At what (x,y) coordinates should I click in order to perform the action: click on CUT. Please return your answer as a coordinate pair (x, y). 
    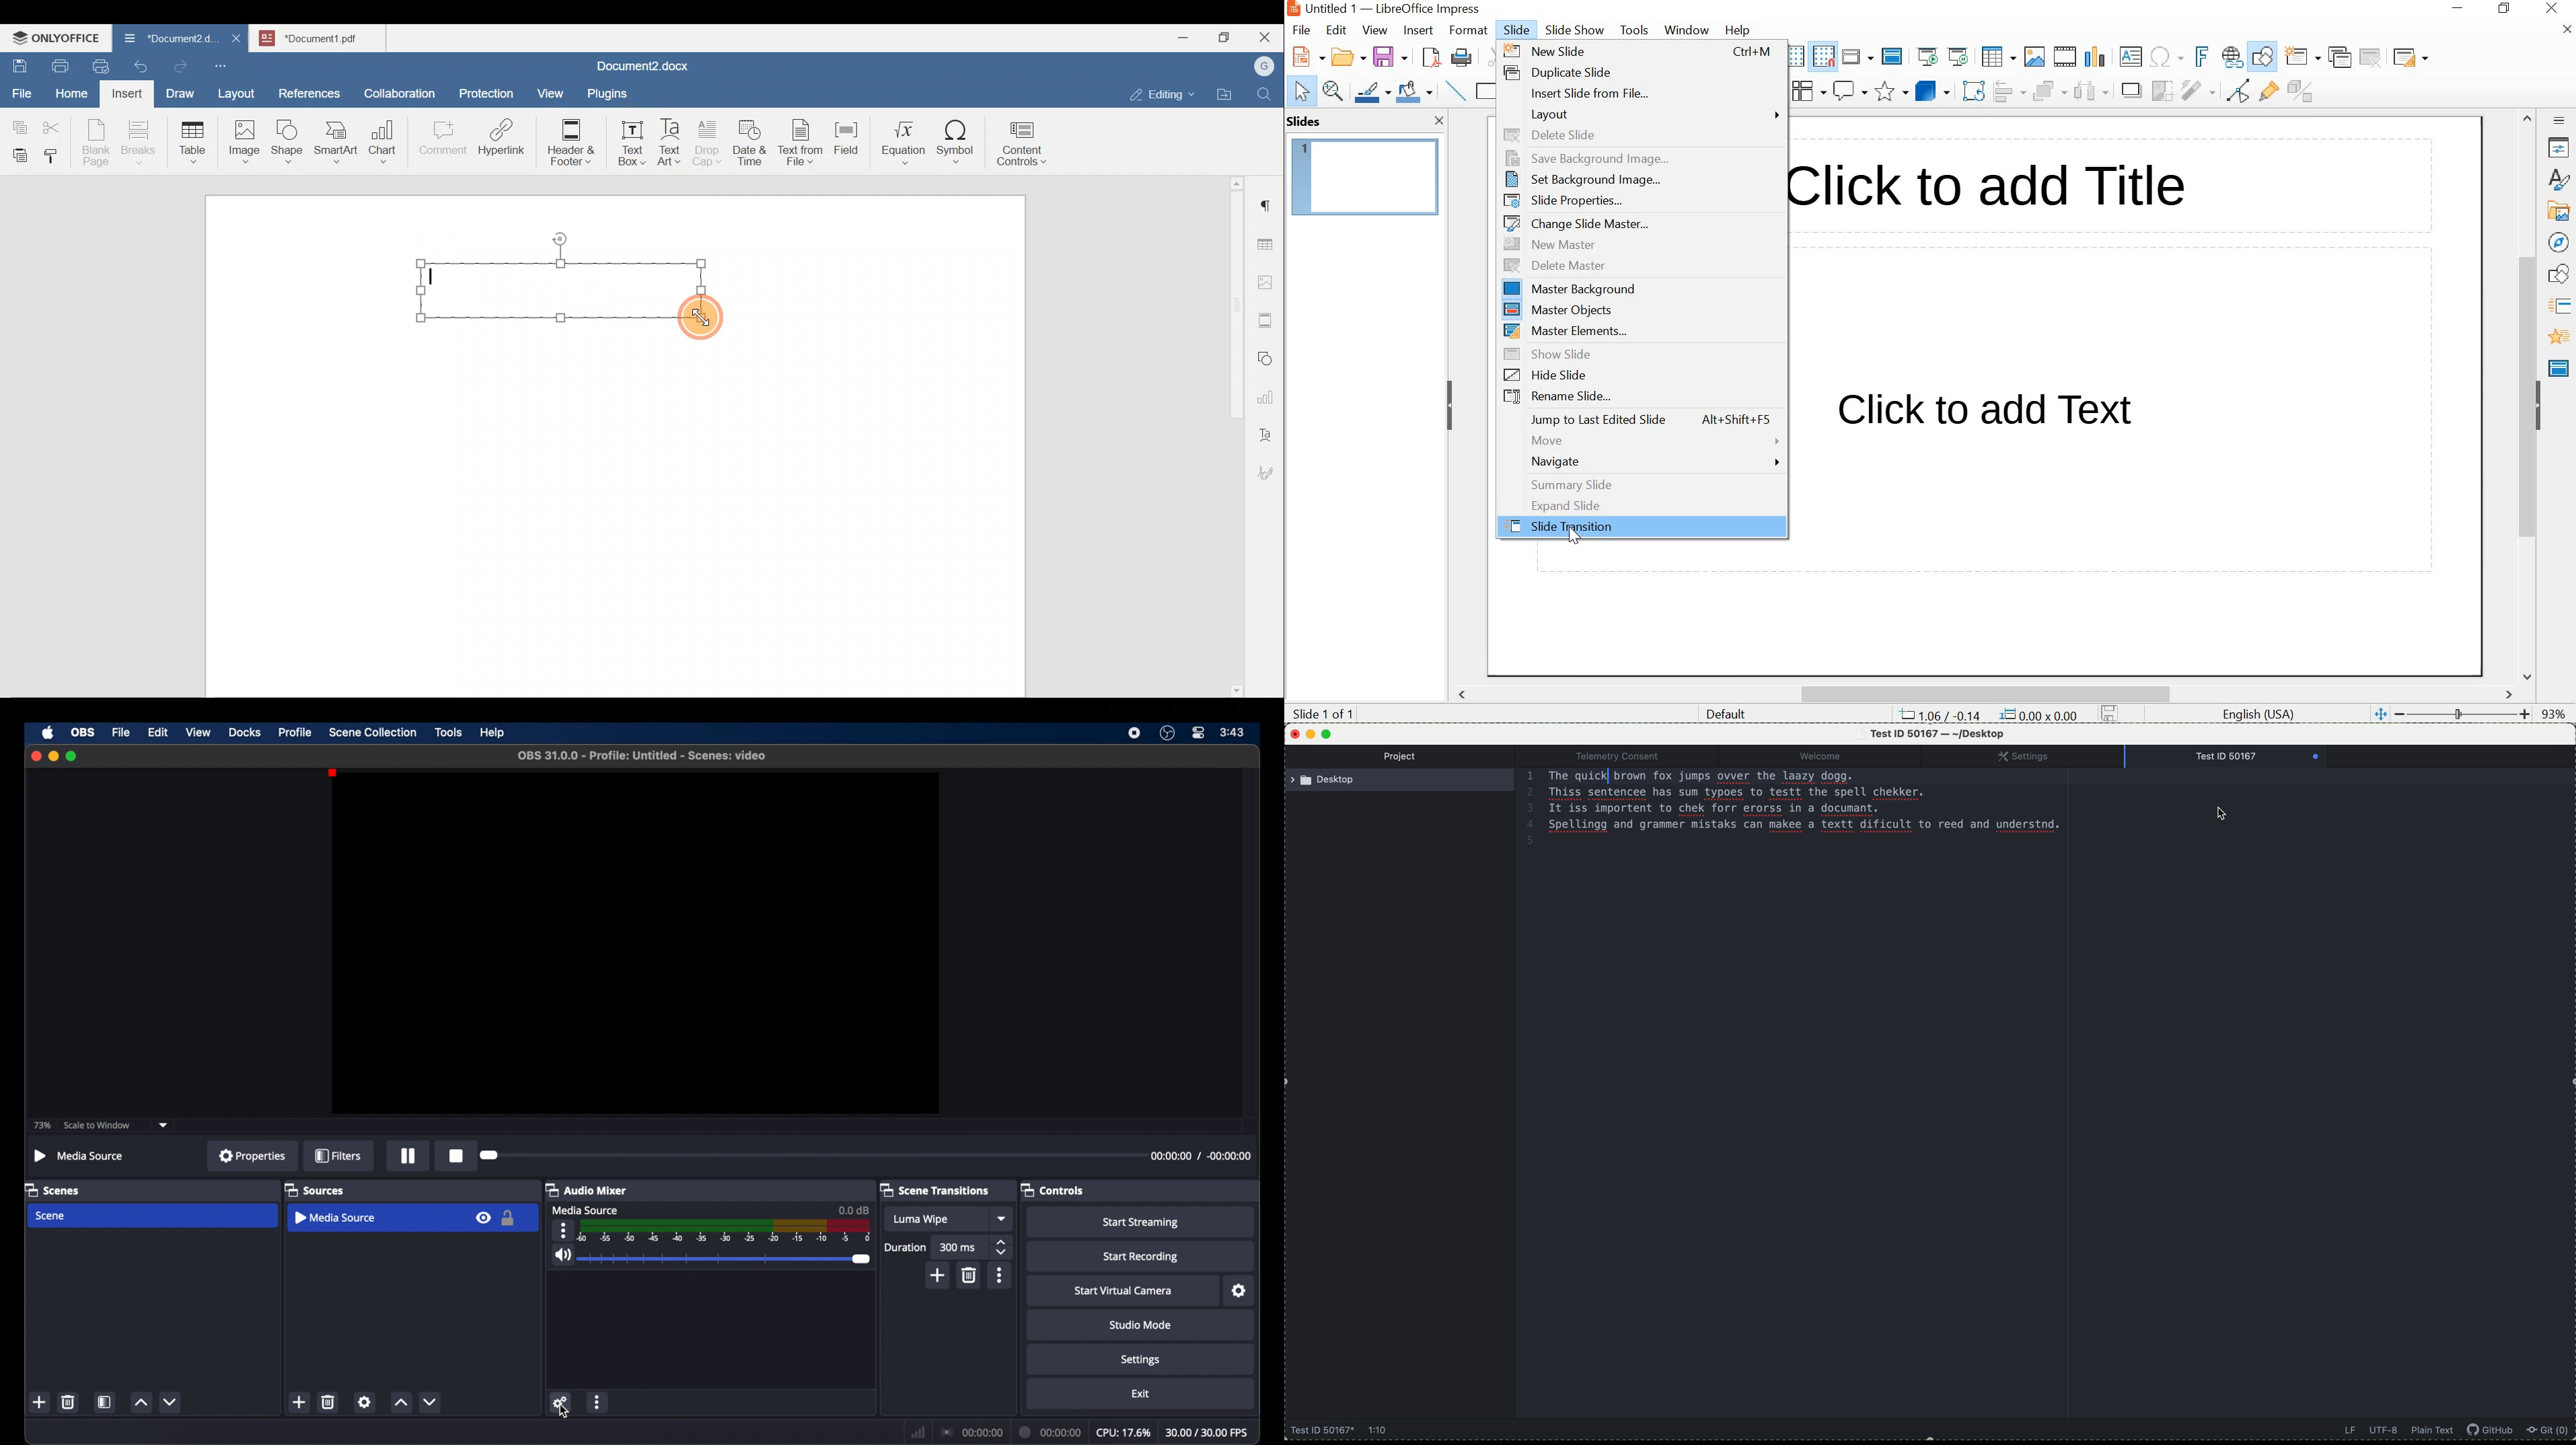
    Looking at the image, I should click on (1498, 57).